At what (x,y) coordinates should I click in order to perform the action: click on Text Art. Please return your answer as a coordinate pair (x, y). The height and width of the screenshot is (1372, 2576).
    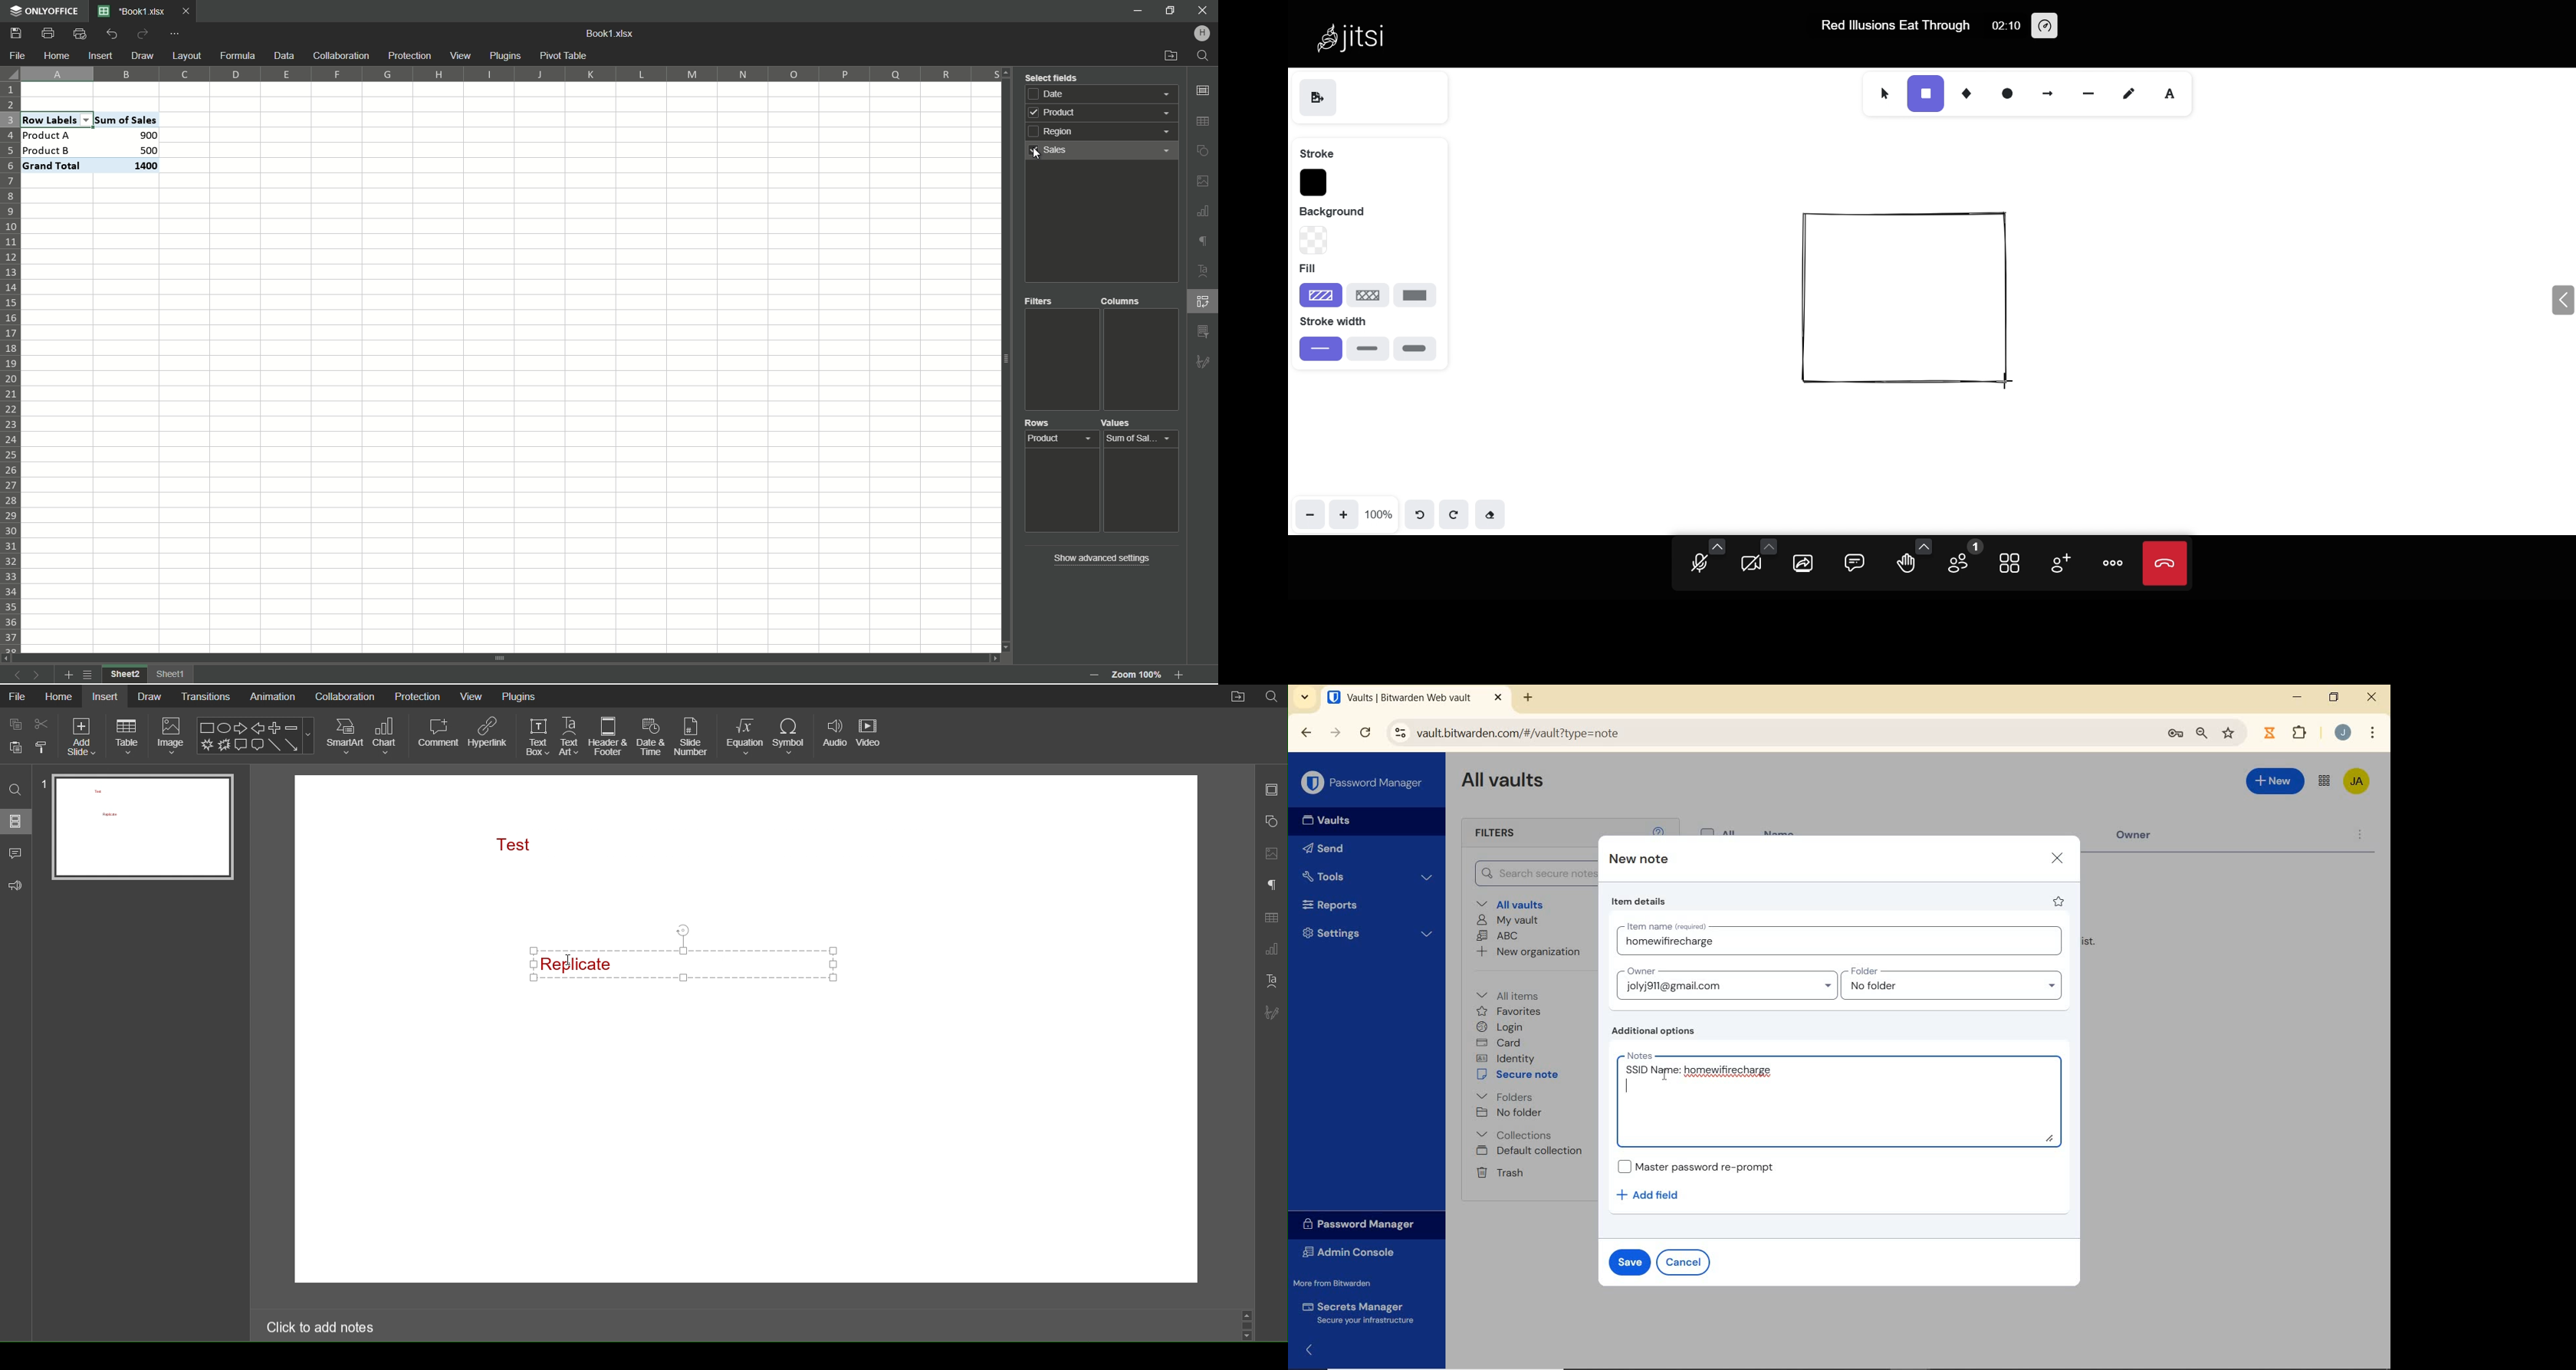
    Looking at the image, I should click on (1269, 981).